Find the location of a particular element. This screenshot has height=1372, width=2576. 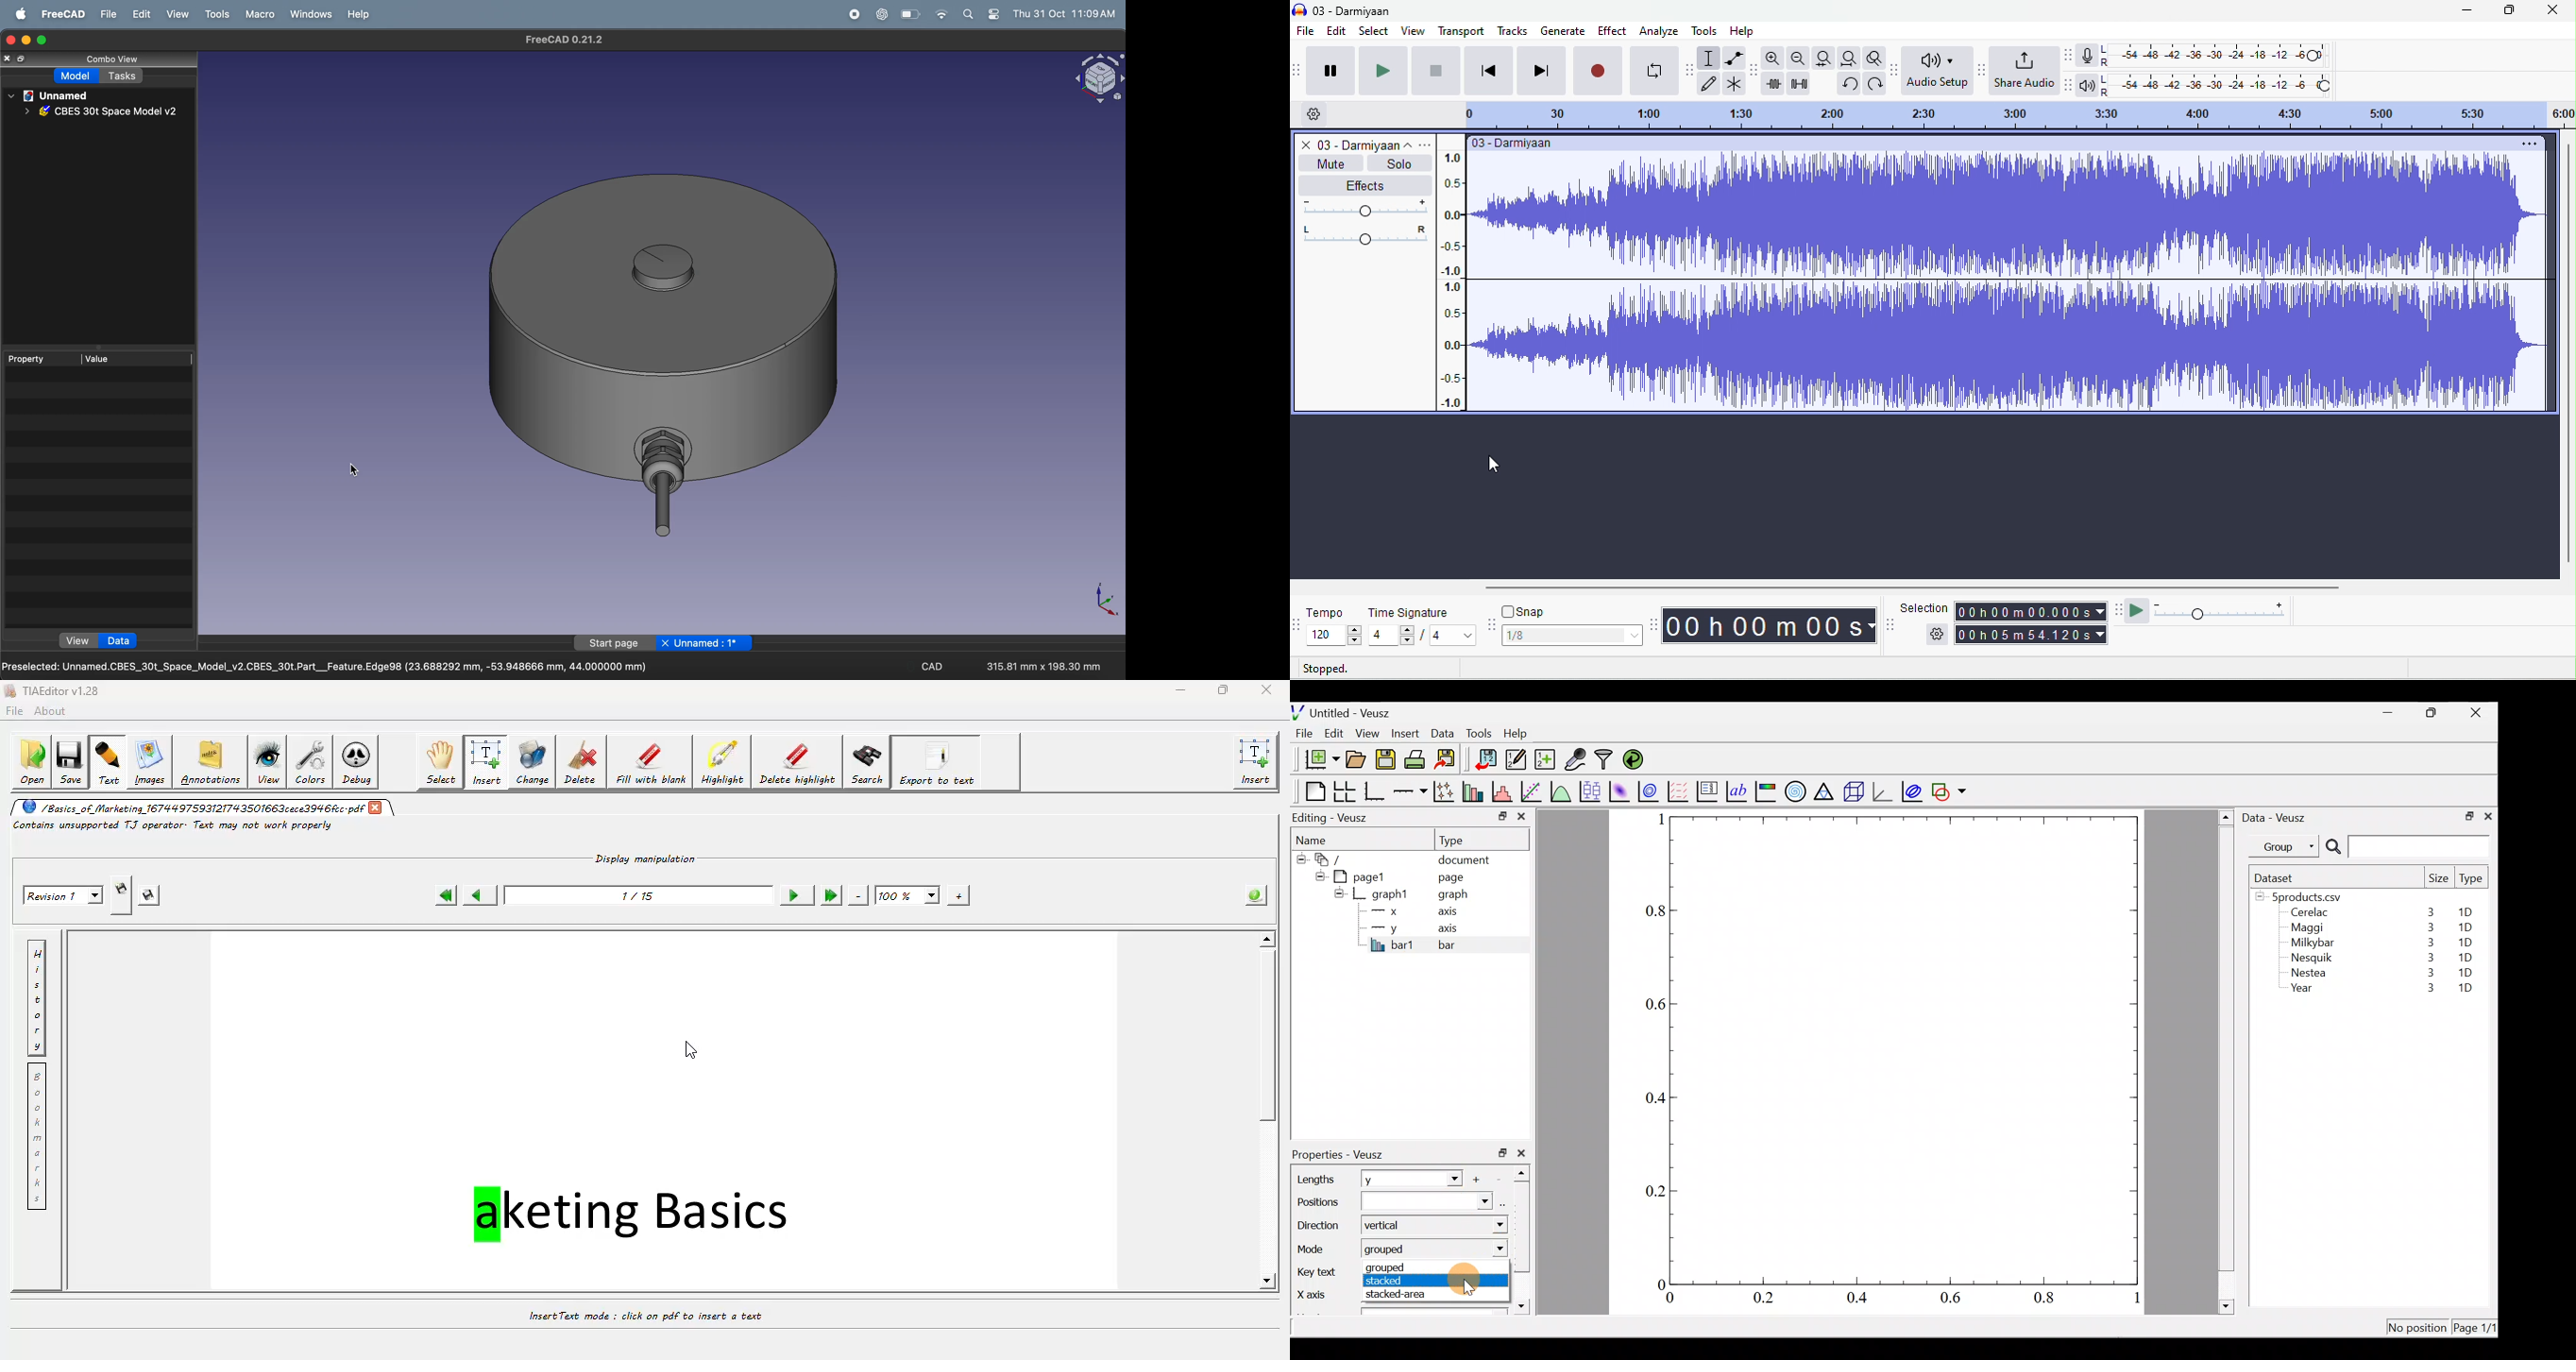

play is located at coordinates (1380, 72).